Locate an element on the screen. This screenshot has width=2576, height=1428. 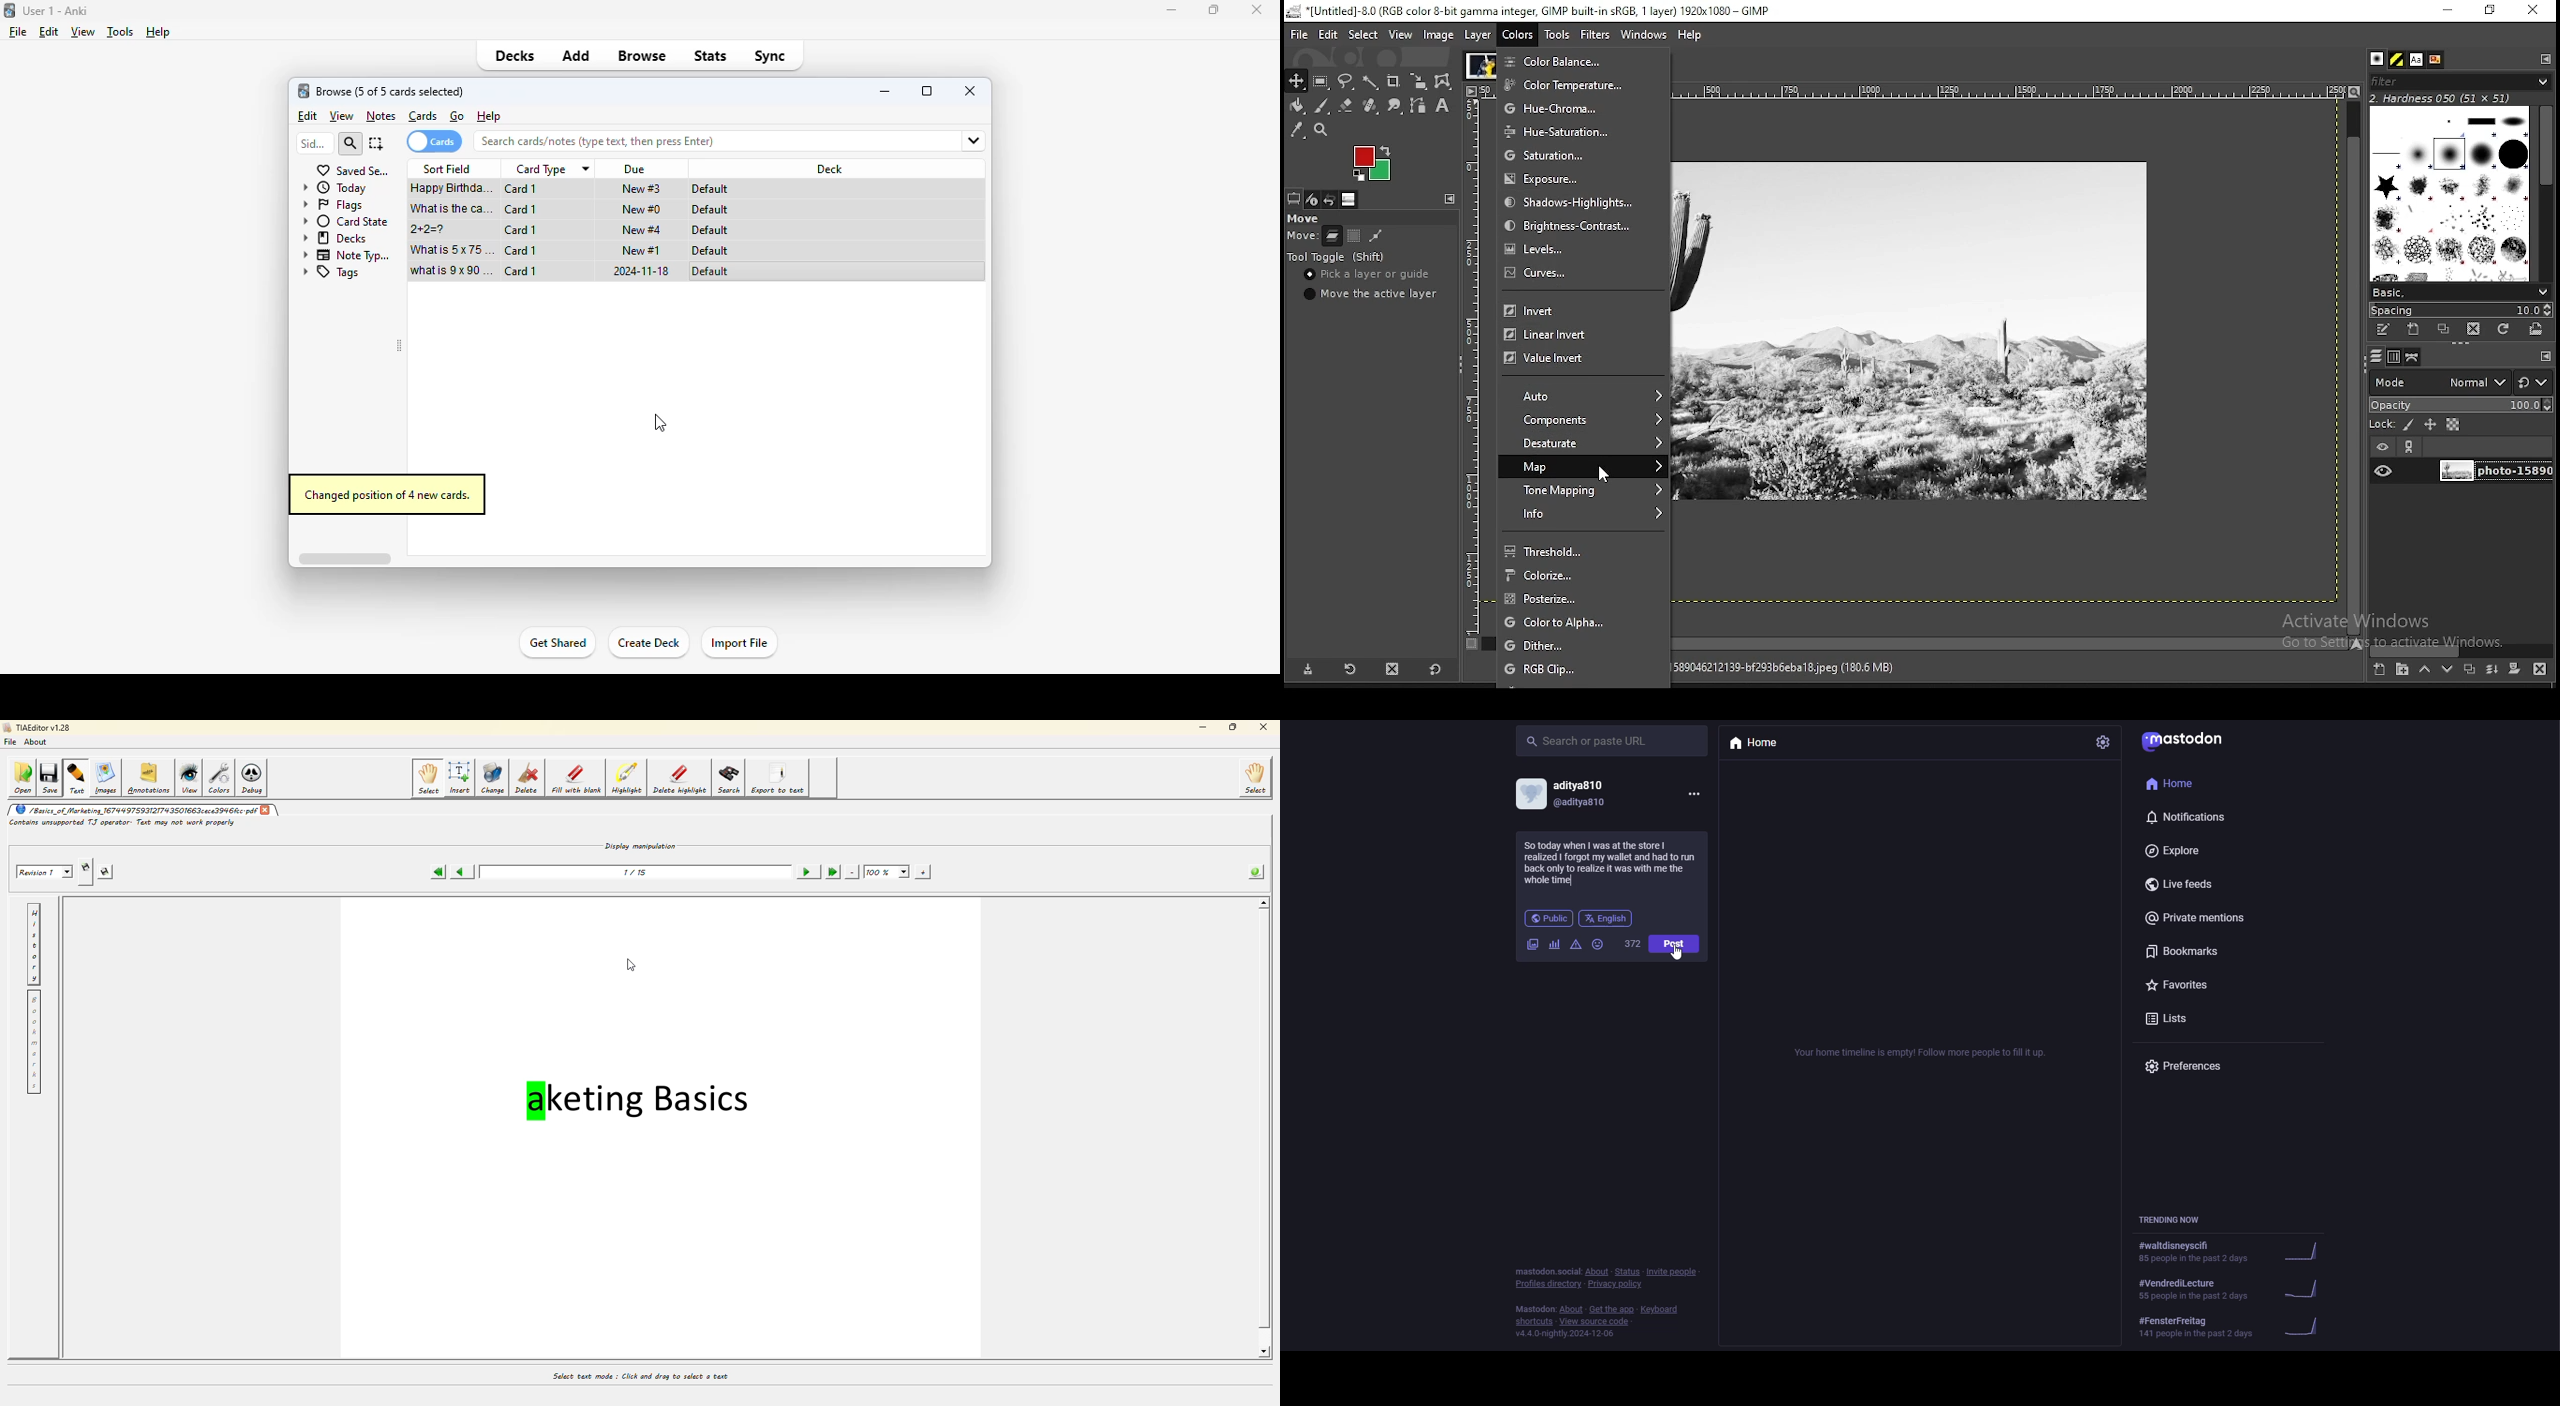
crop tool is located at coordinates (1394, 80).